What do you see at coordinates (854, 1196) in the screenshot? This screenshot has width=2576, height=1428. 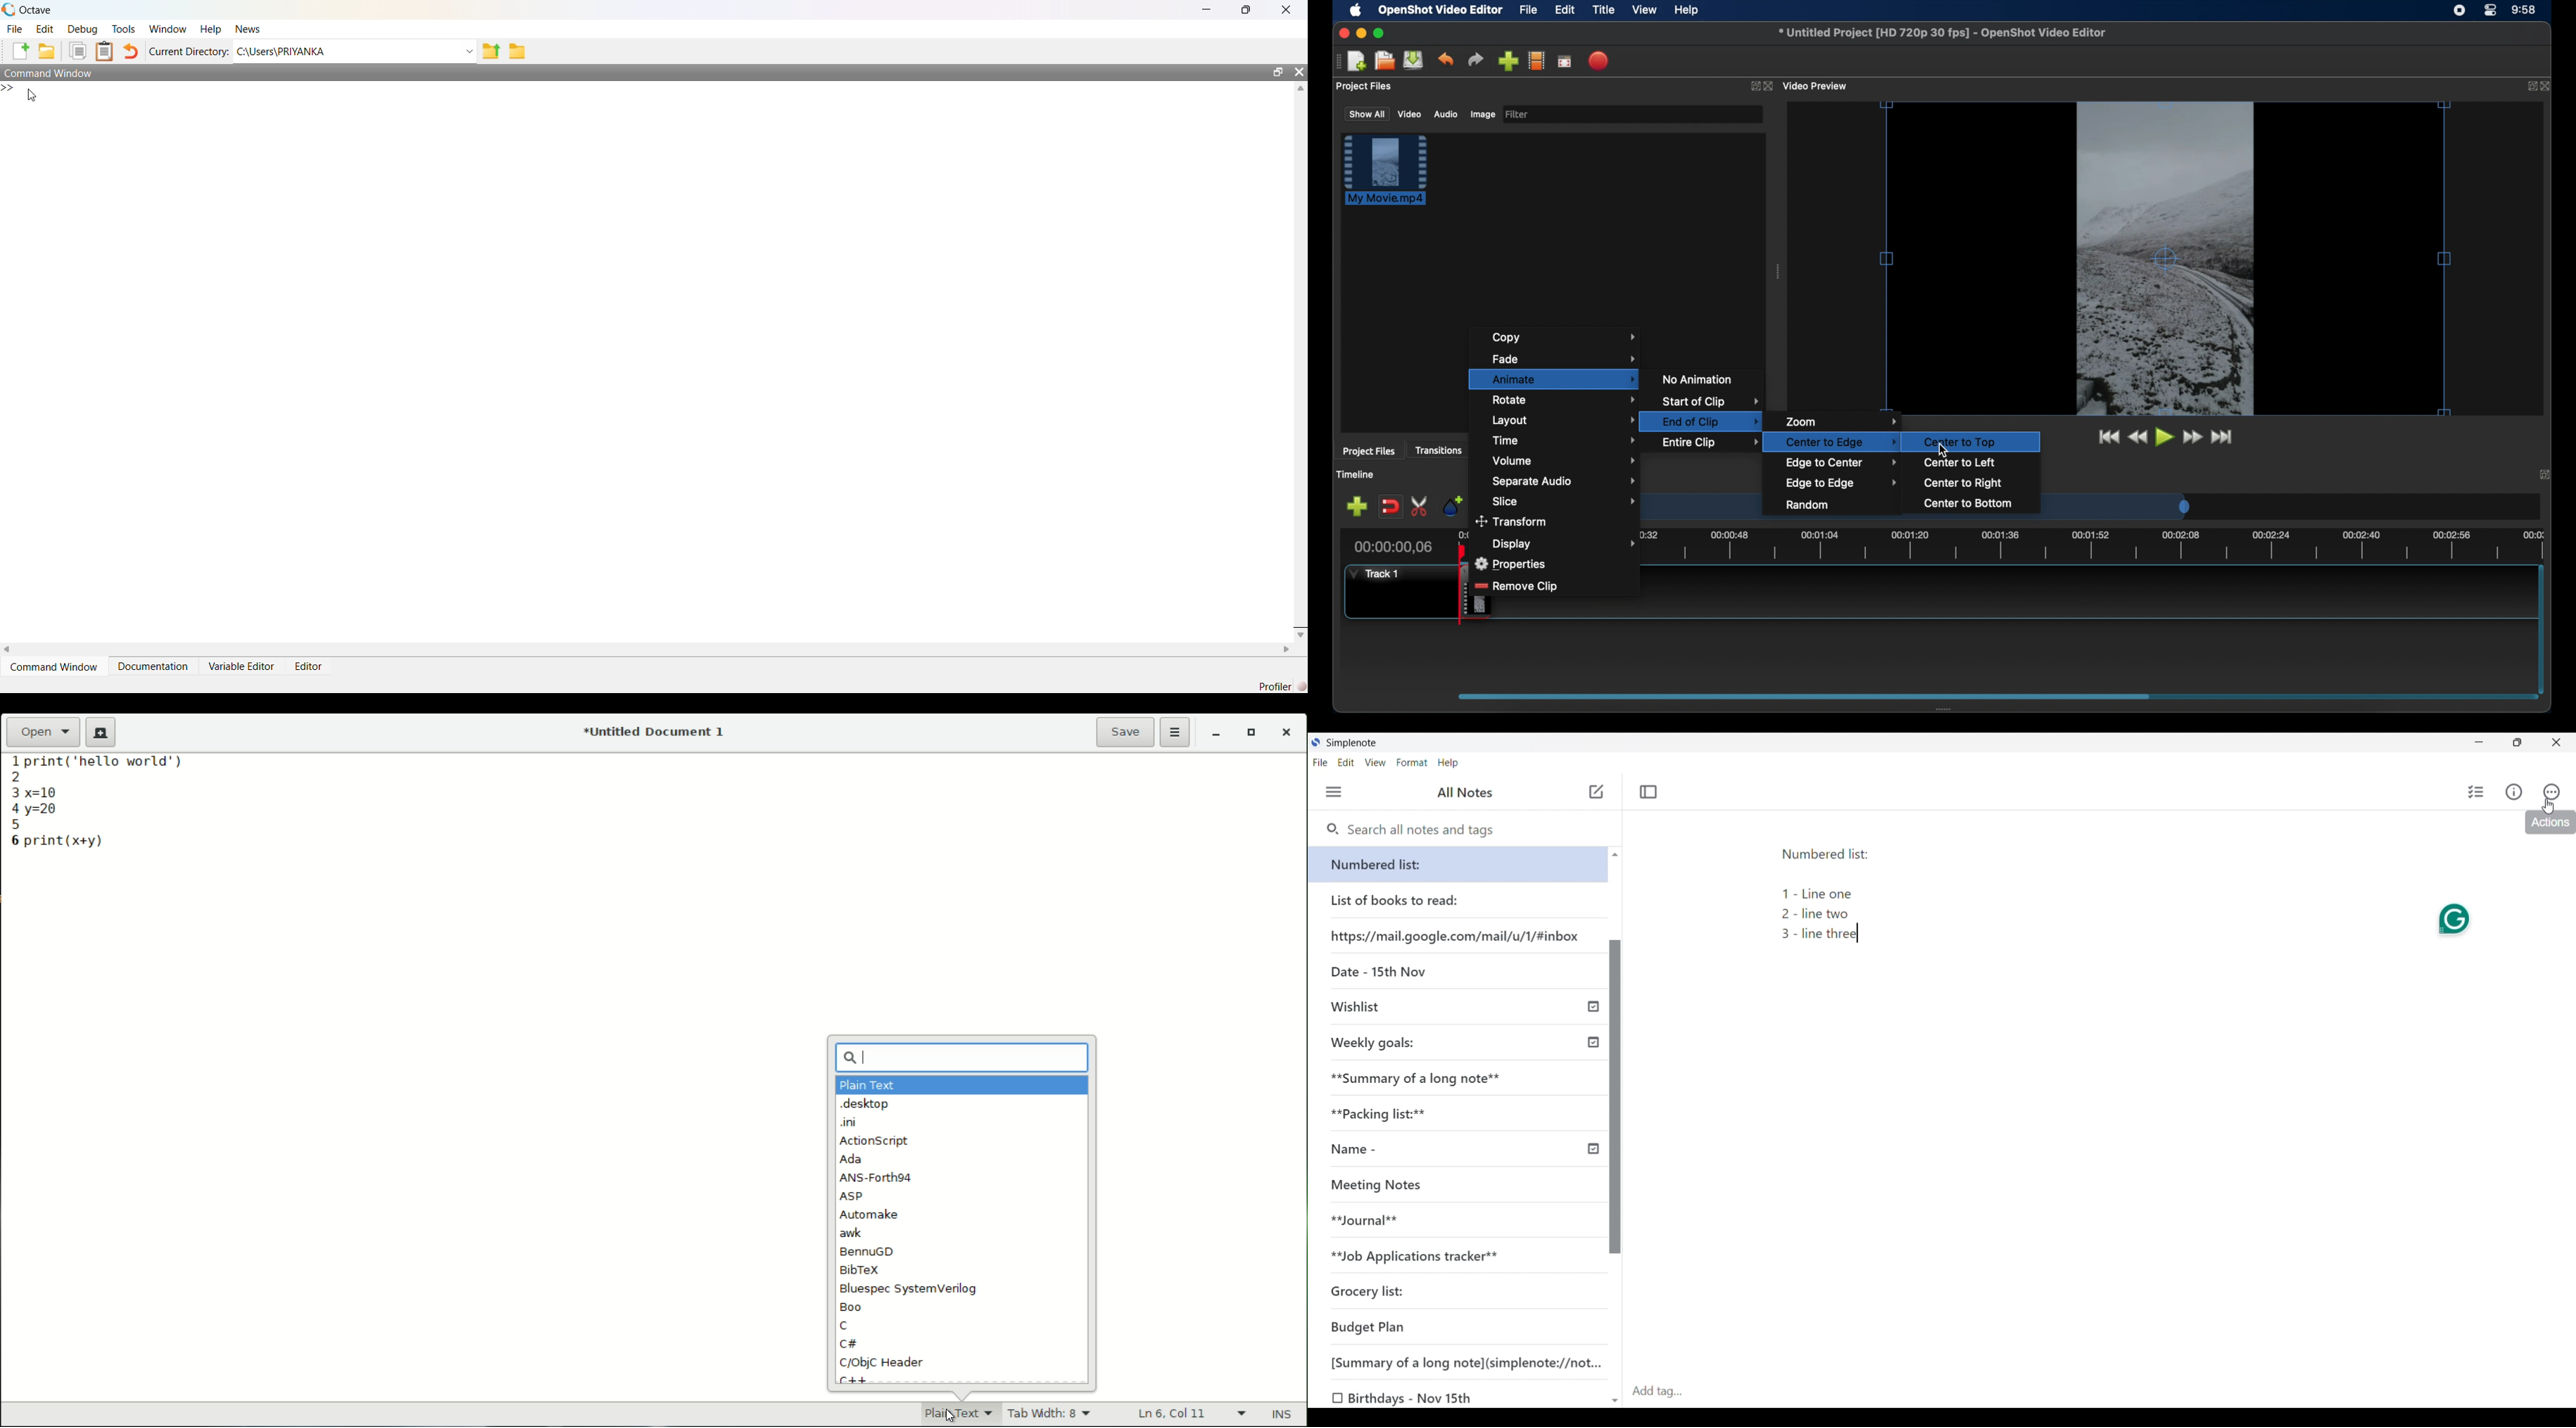 I see `asp` at bounding box center [854, 1196].